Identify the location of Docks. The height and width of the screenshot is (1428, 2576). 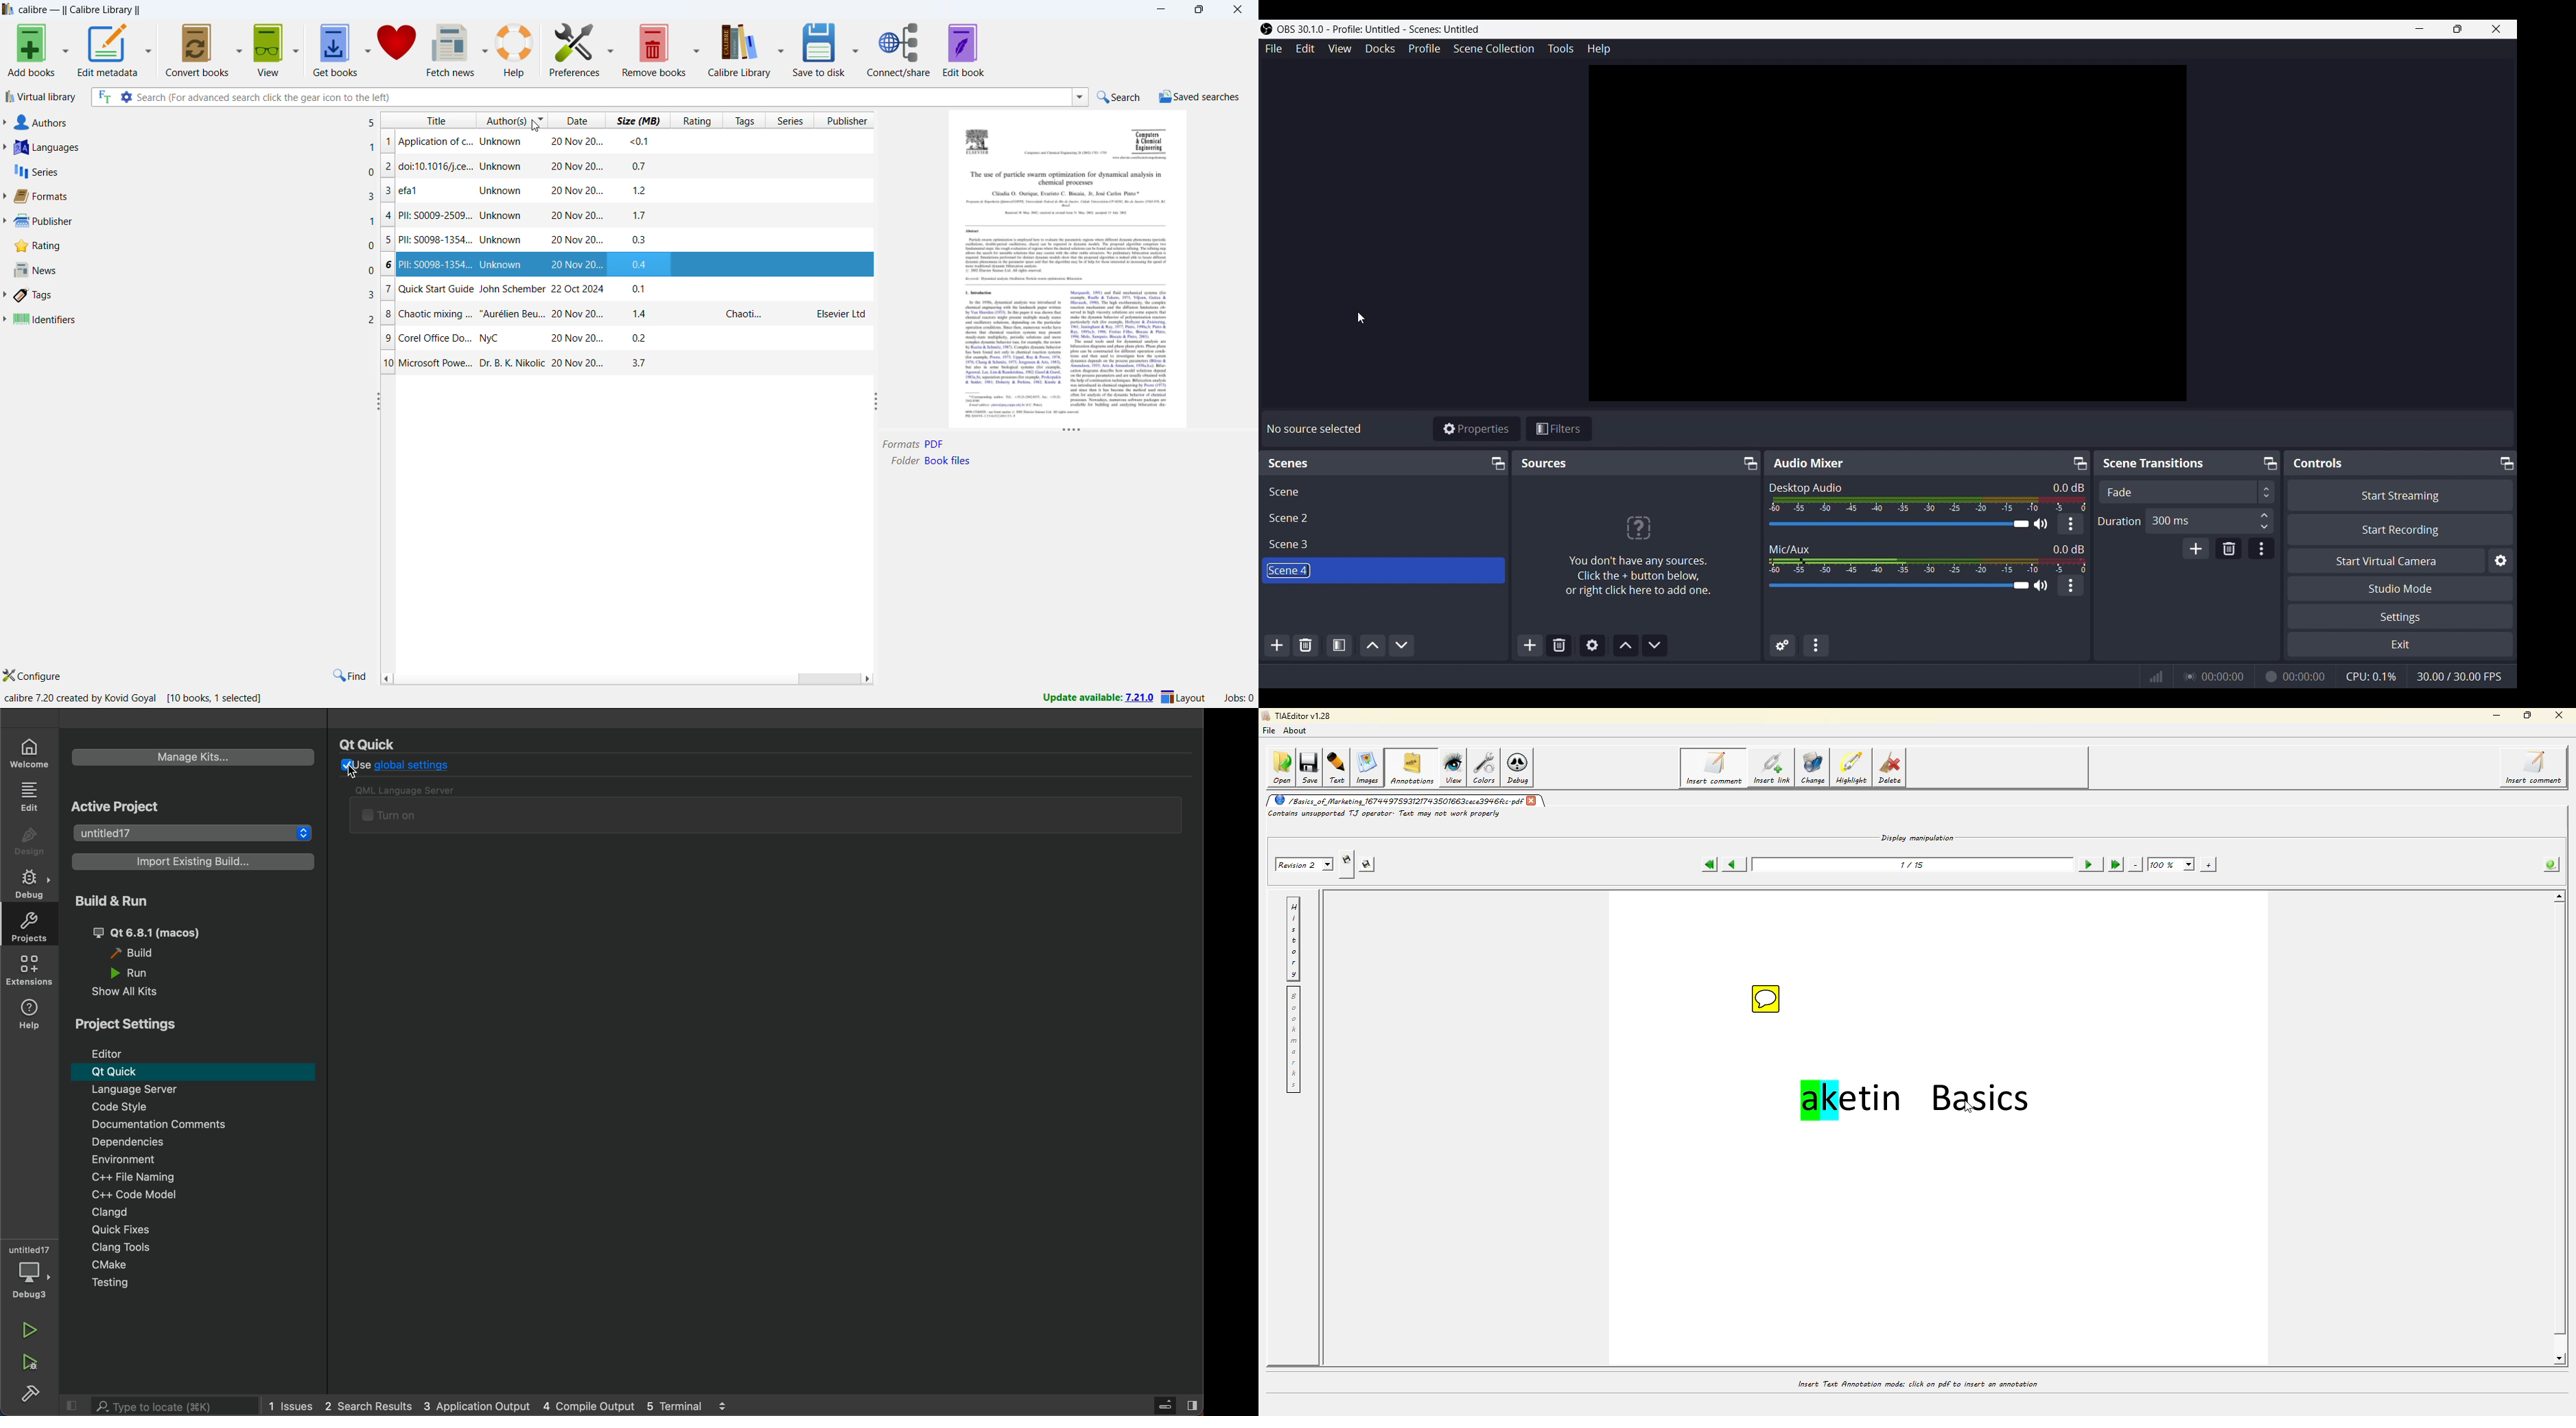
(1380, 49).